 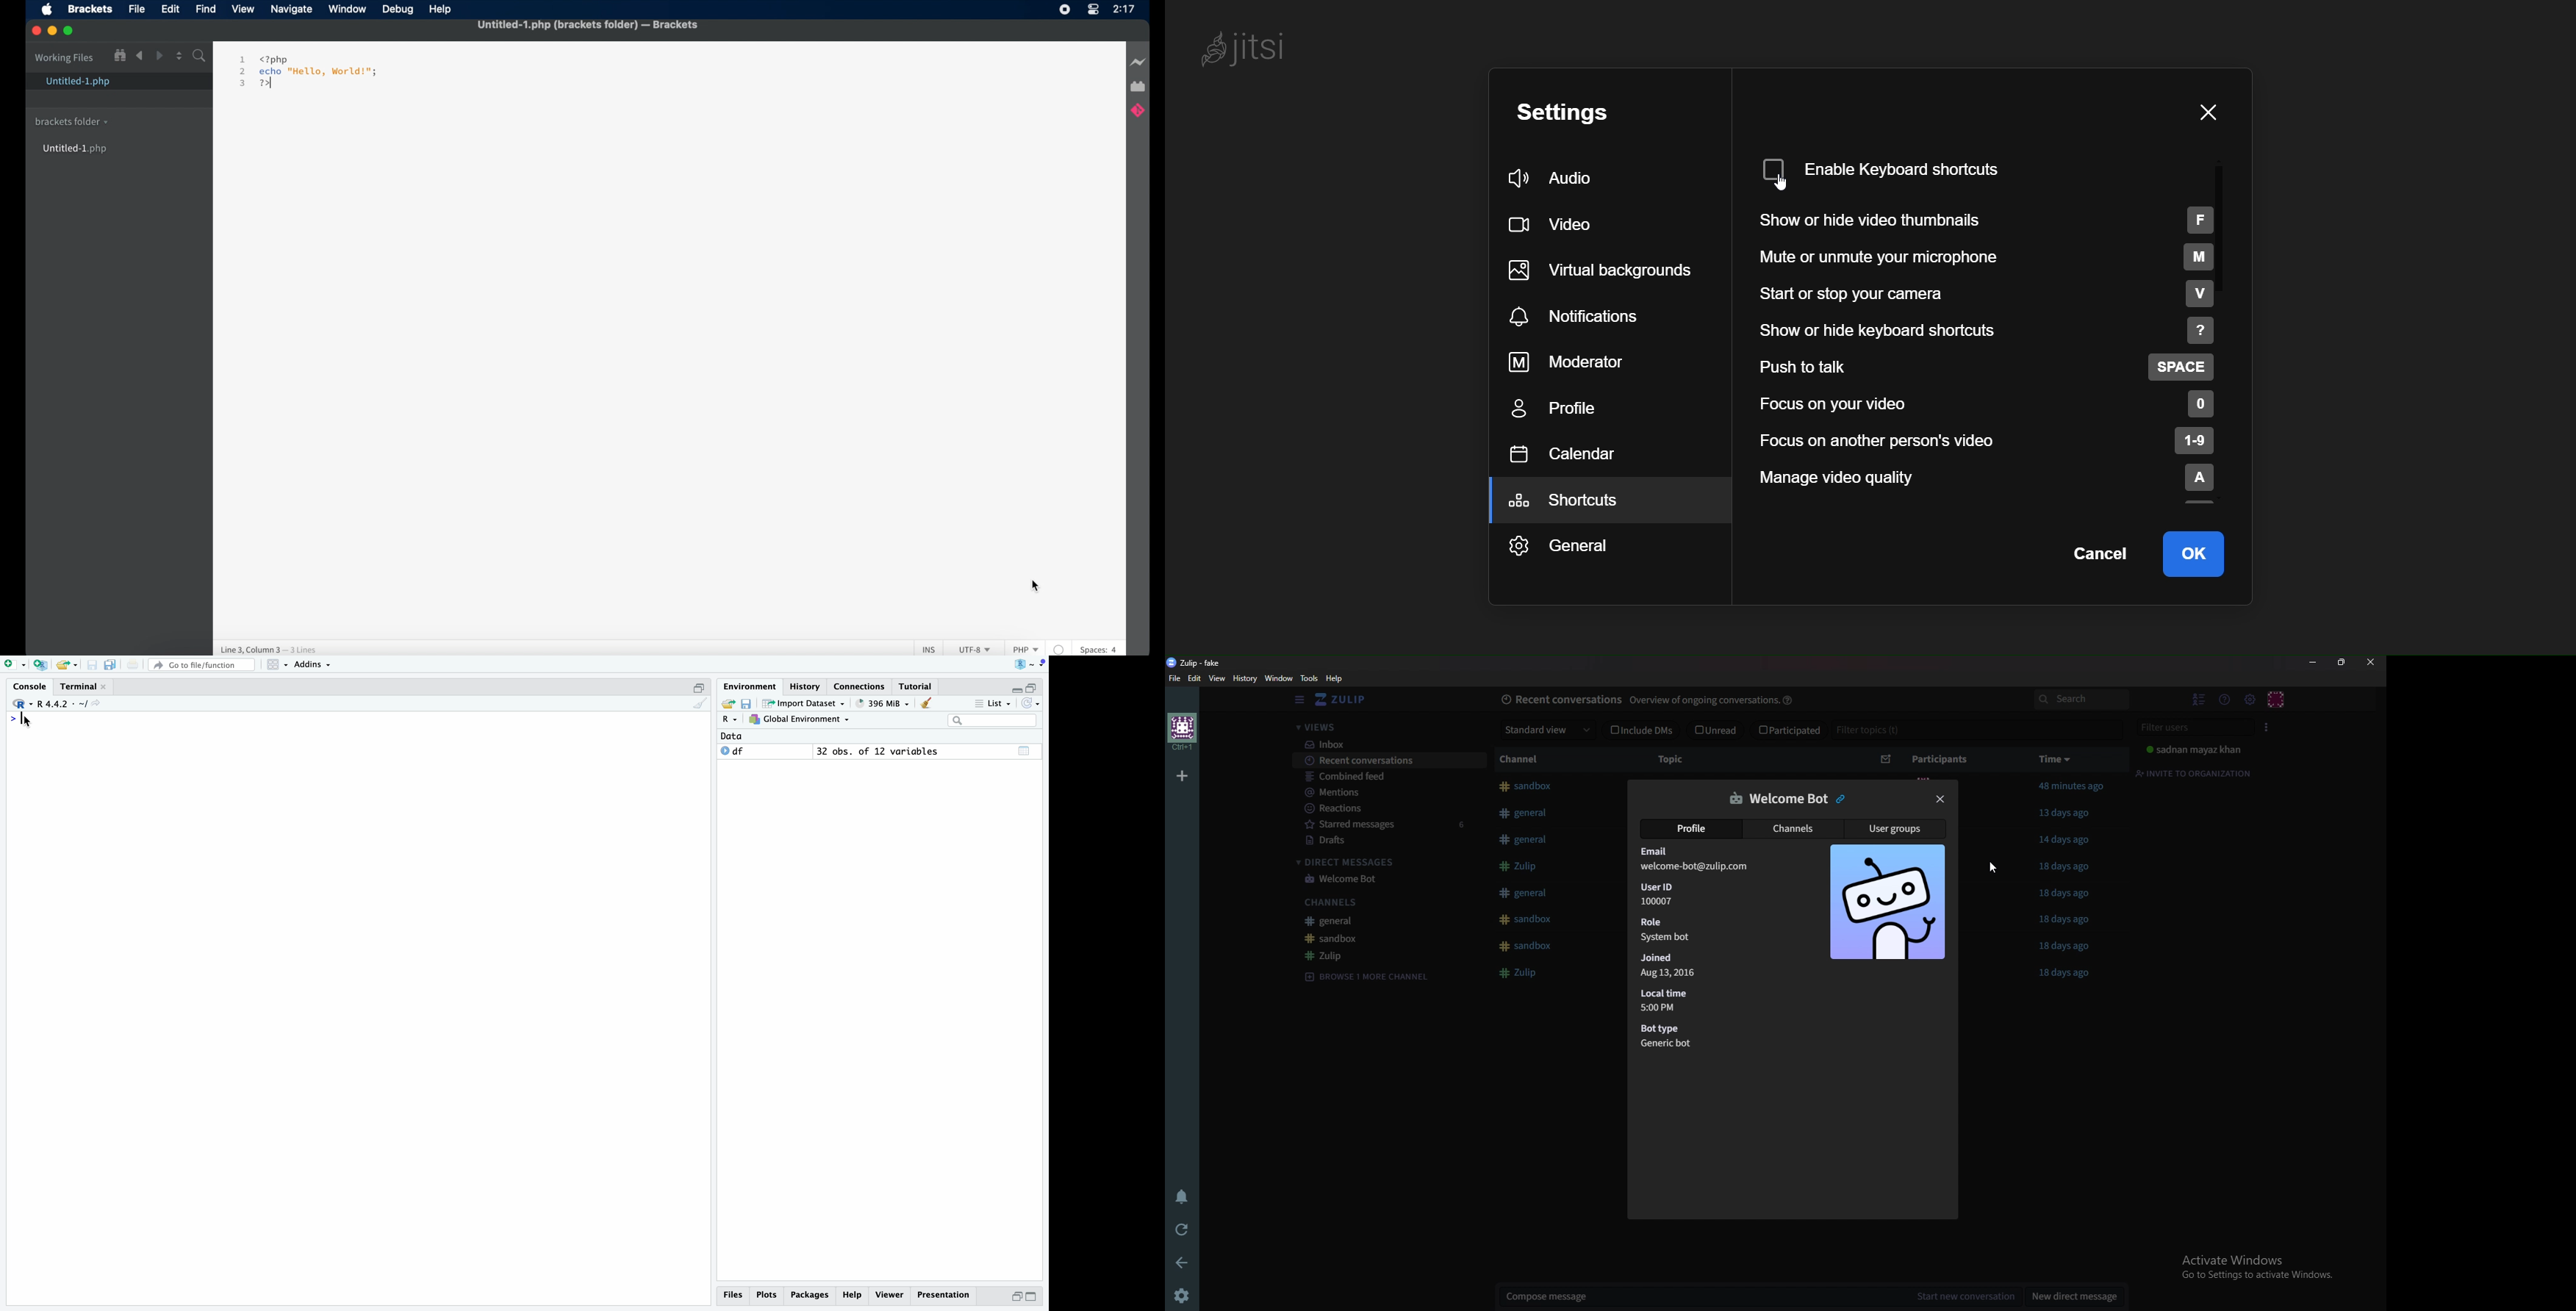 I want to click on zulip-fake, so click(x=1196, y=663).